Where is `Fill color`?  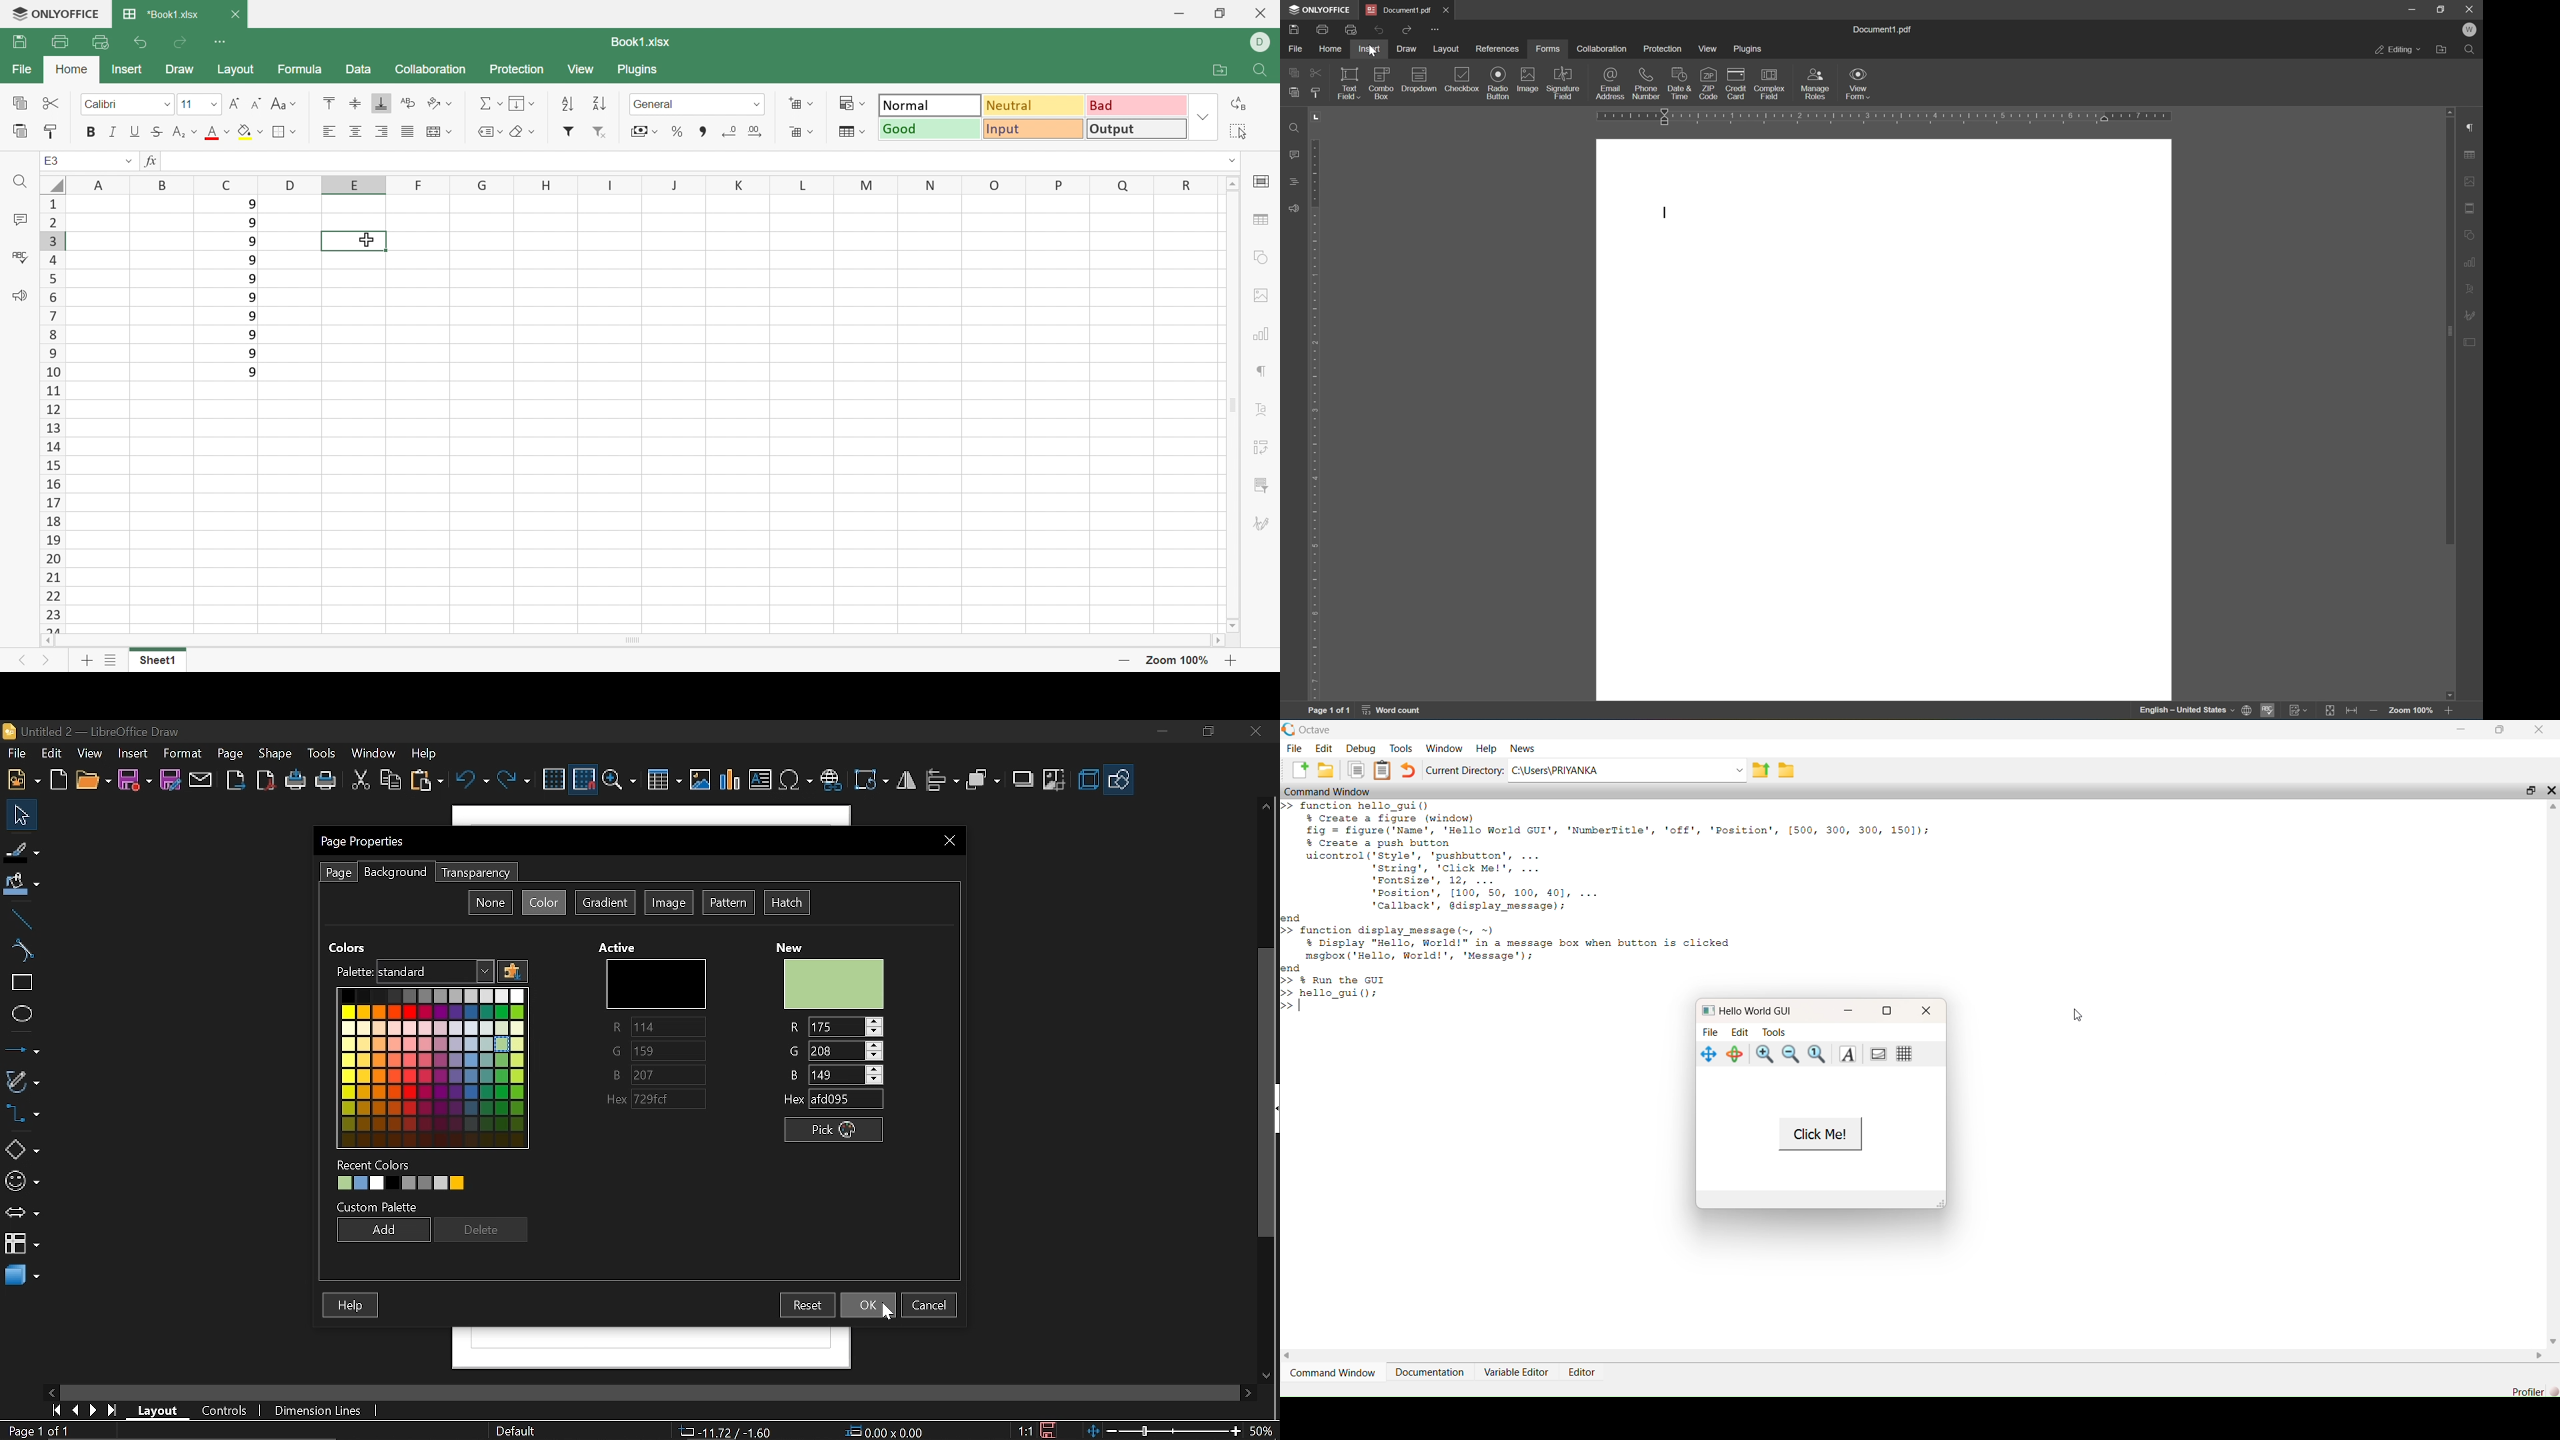 Fill color is located at coordinates (250, 131).